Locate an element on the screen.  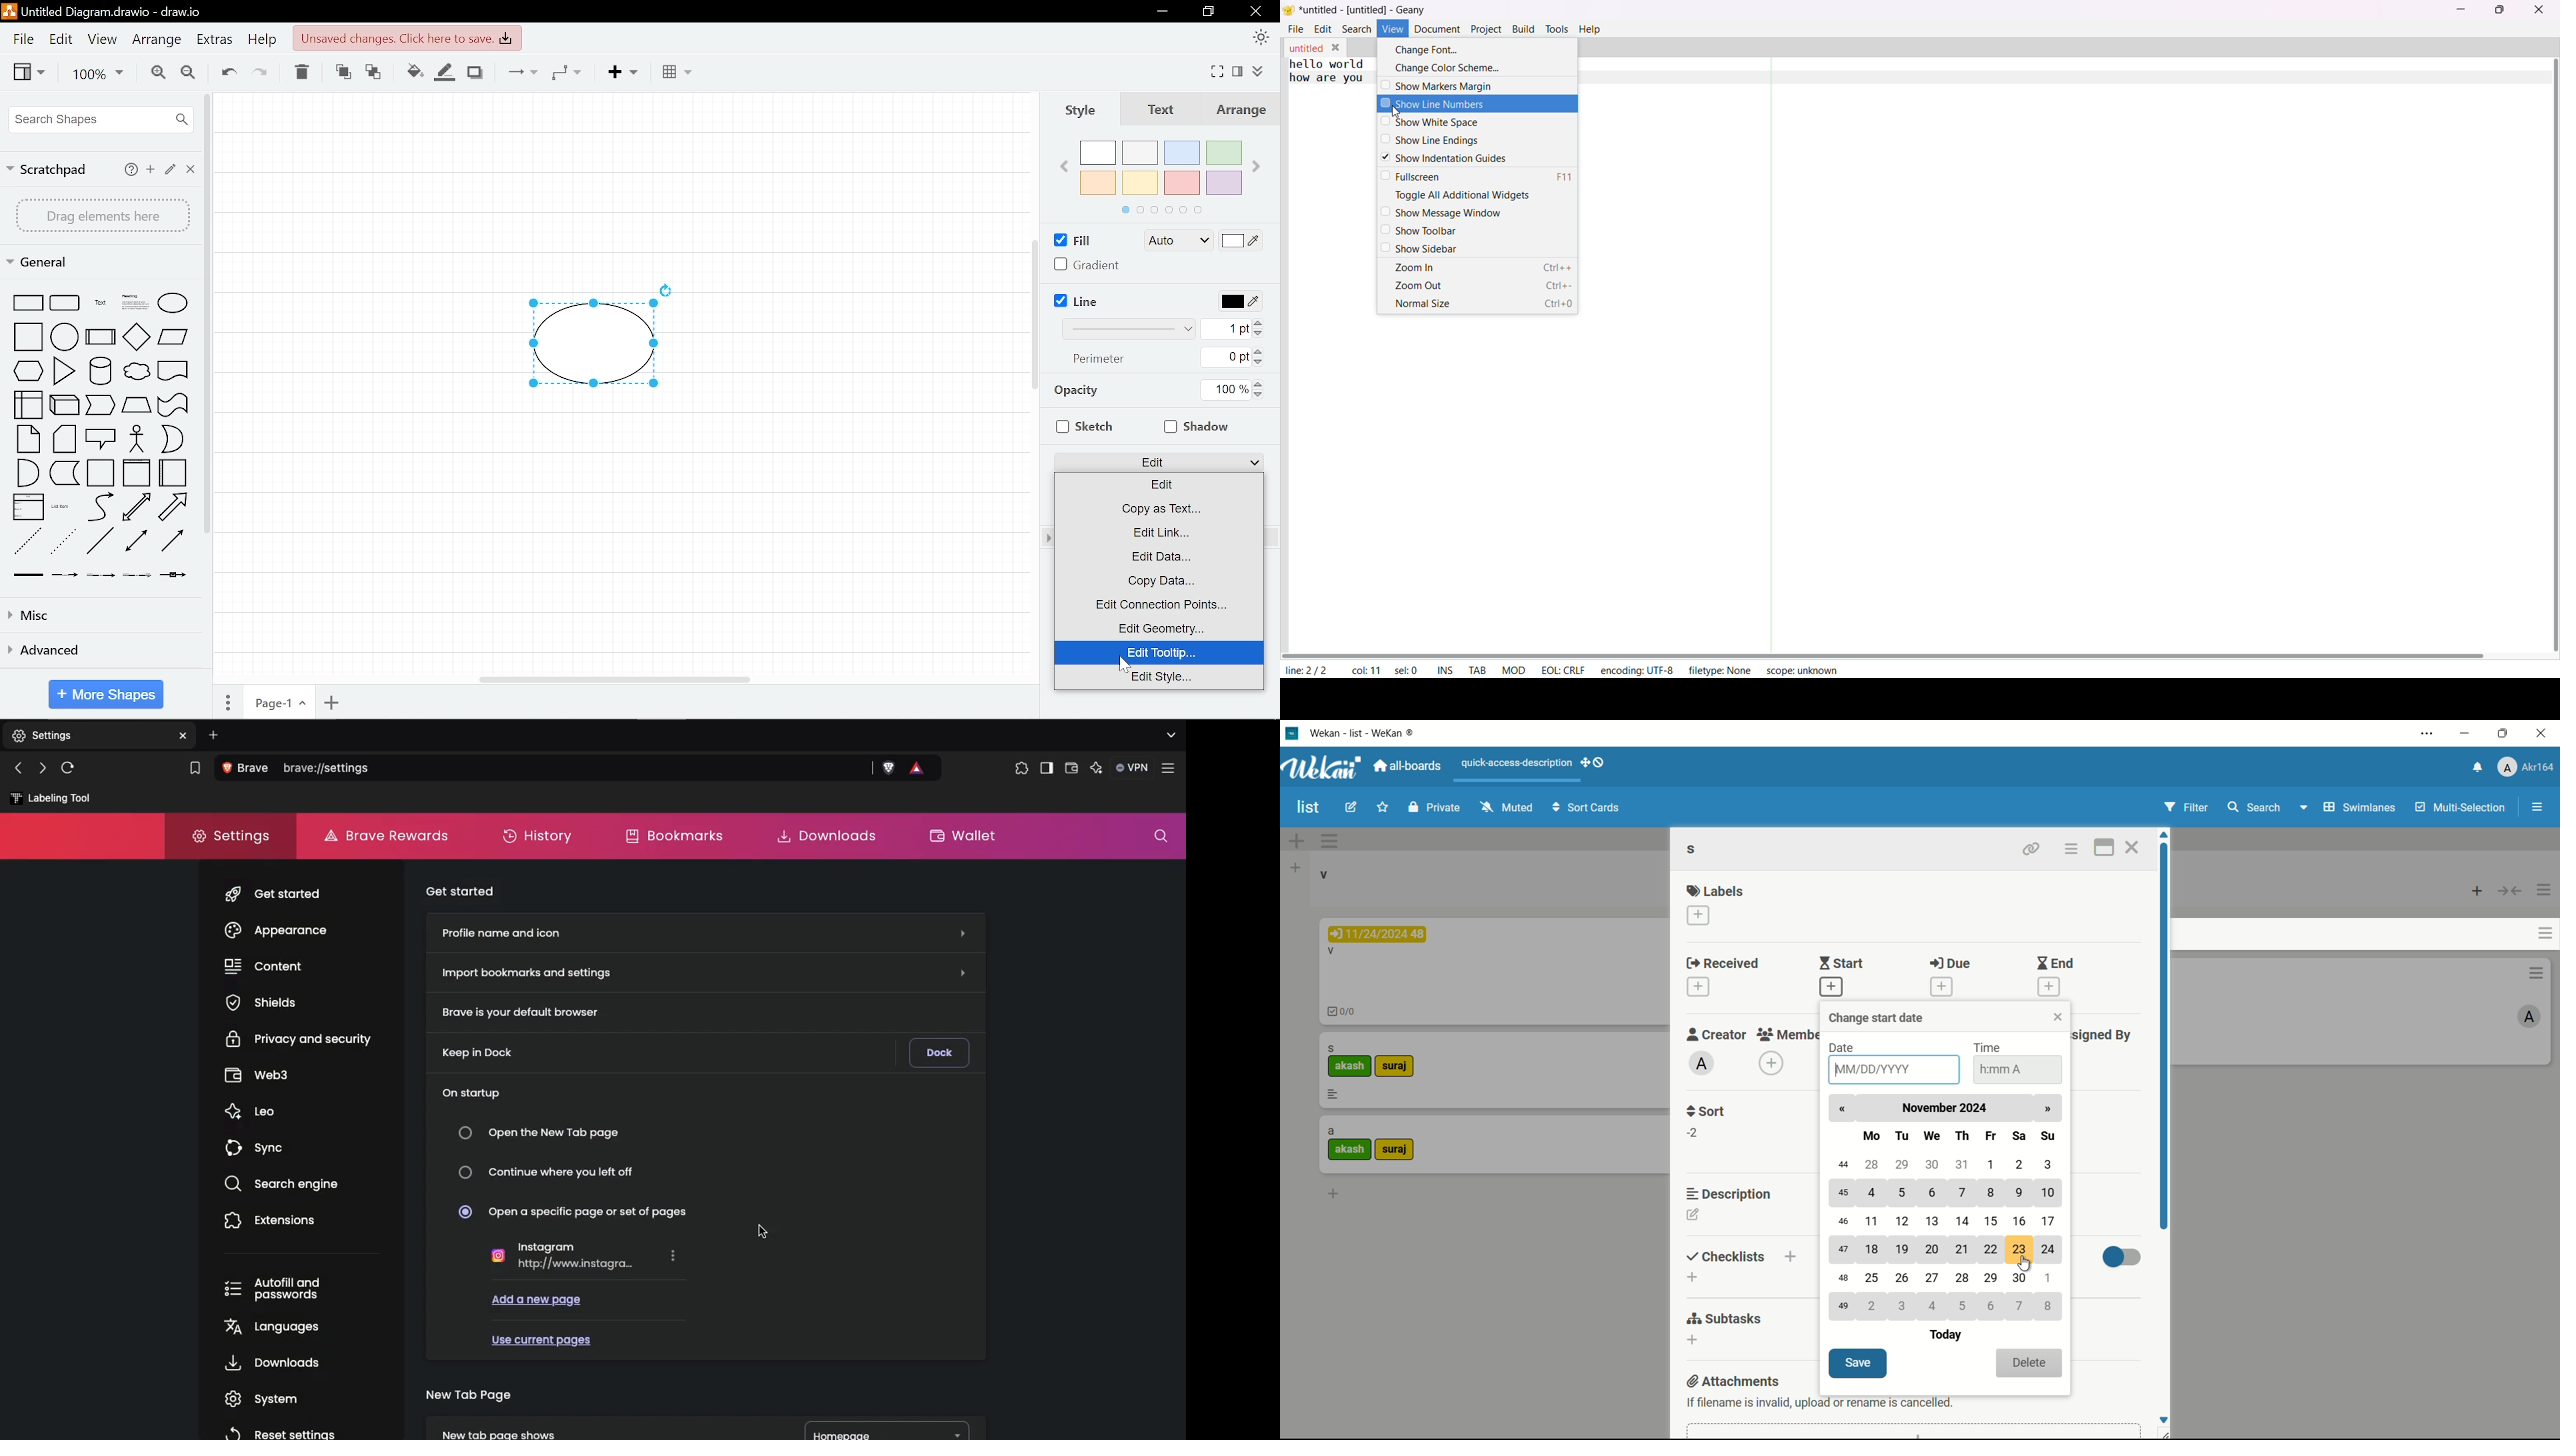
build is located at coordinates (1521, 29).